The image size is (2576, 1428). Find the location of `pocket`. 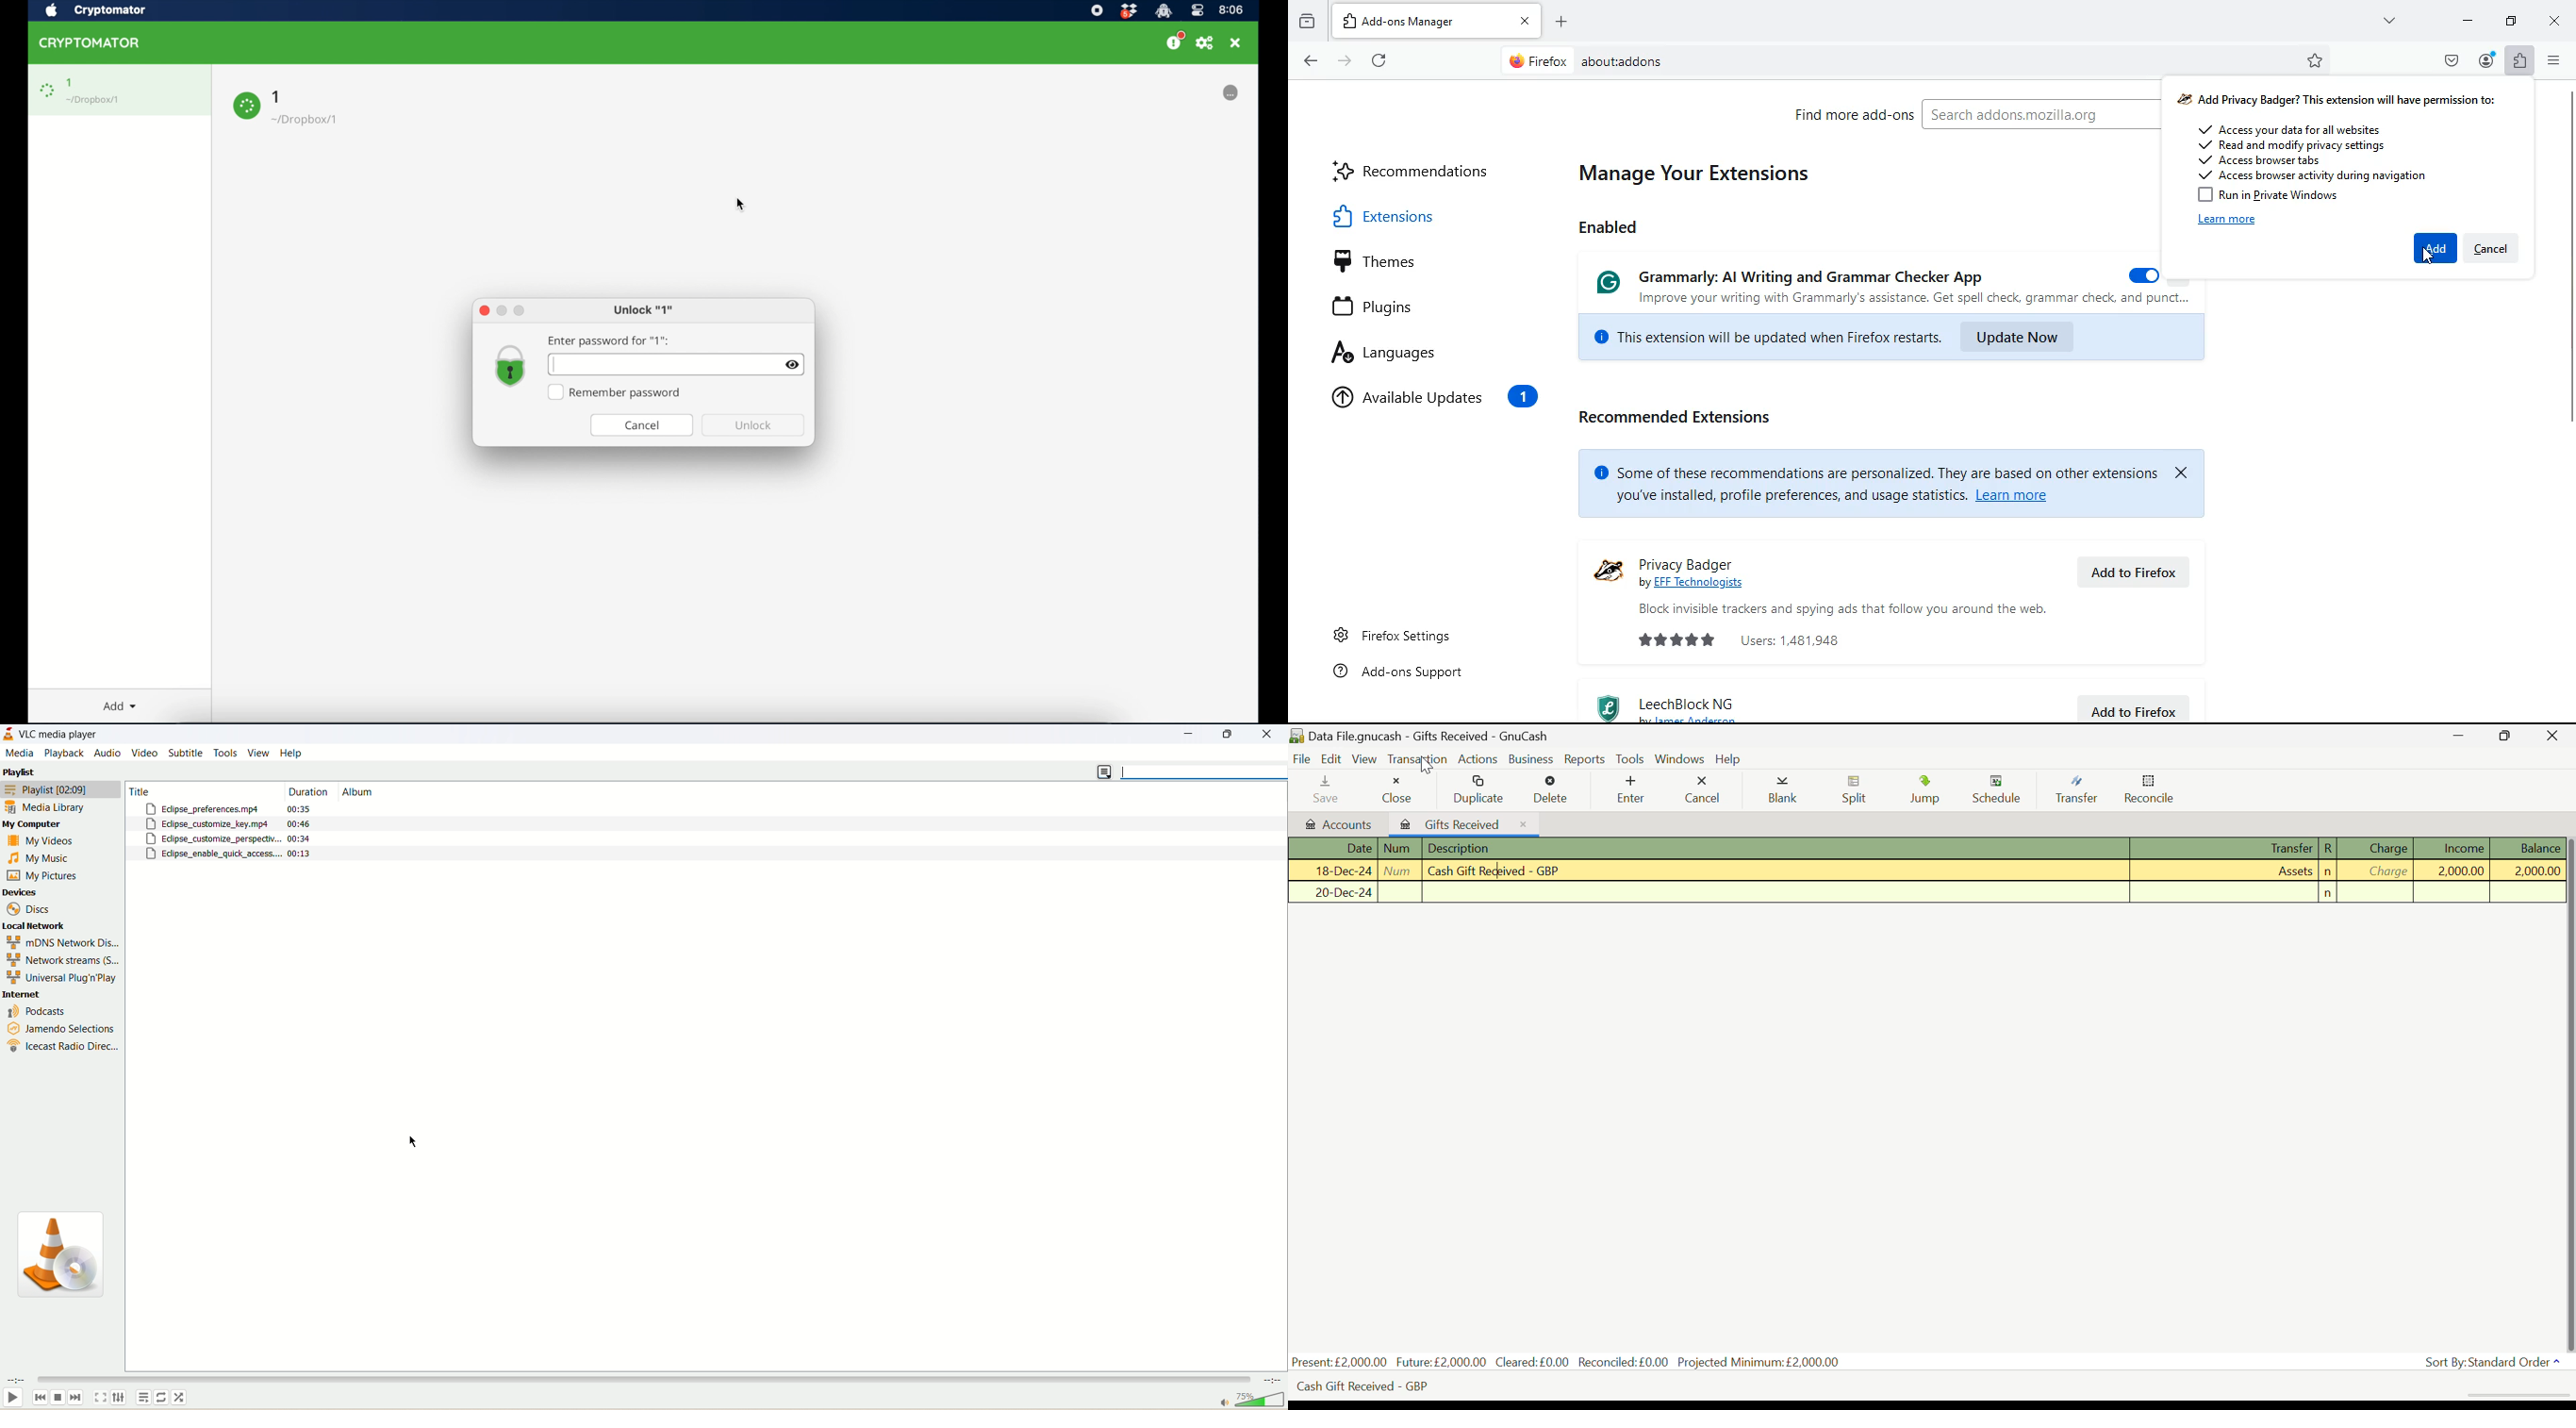

pocket is located at coordinates (2446, 61).